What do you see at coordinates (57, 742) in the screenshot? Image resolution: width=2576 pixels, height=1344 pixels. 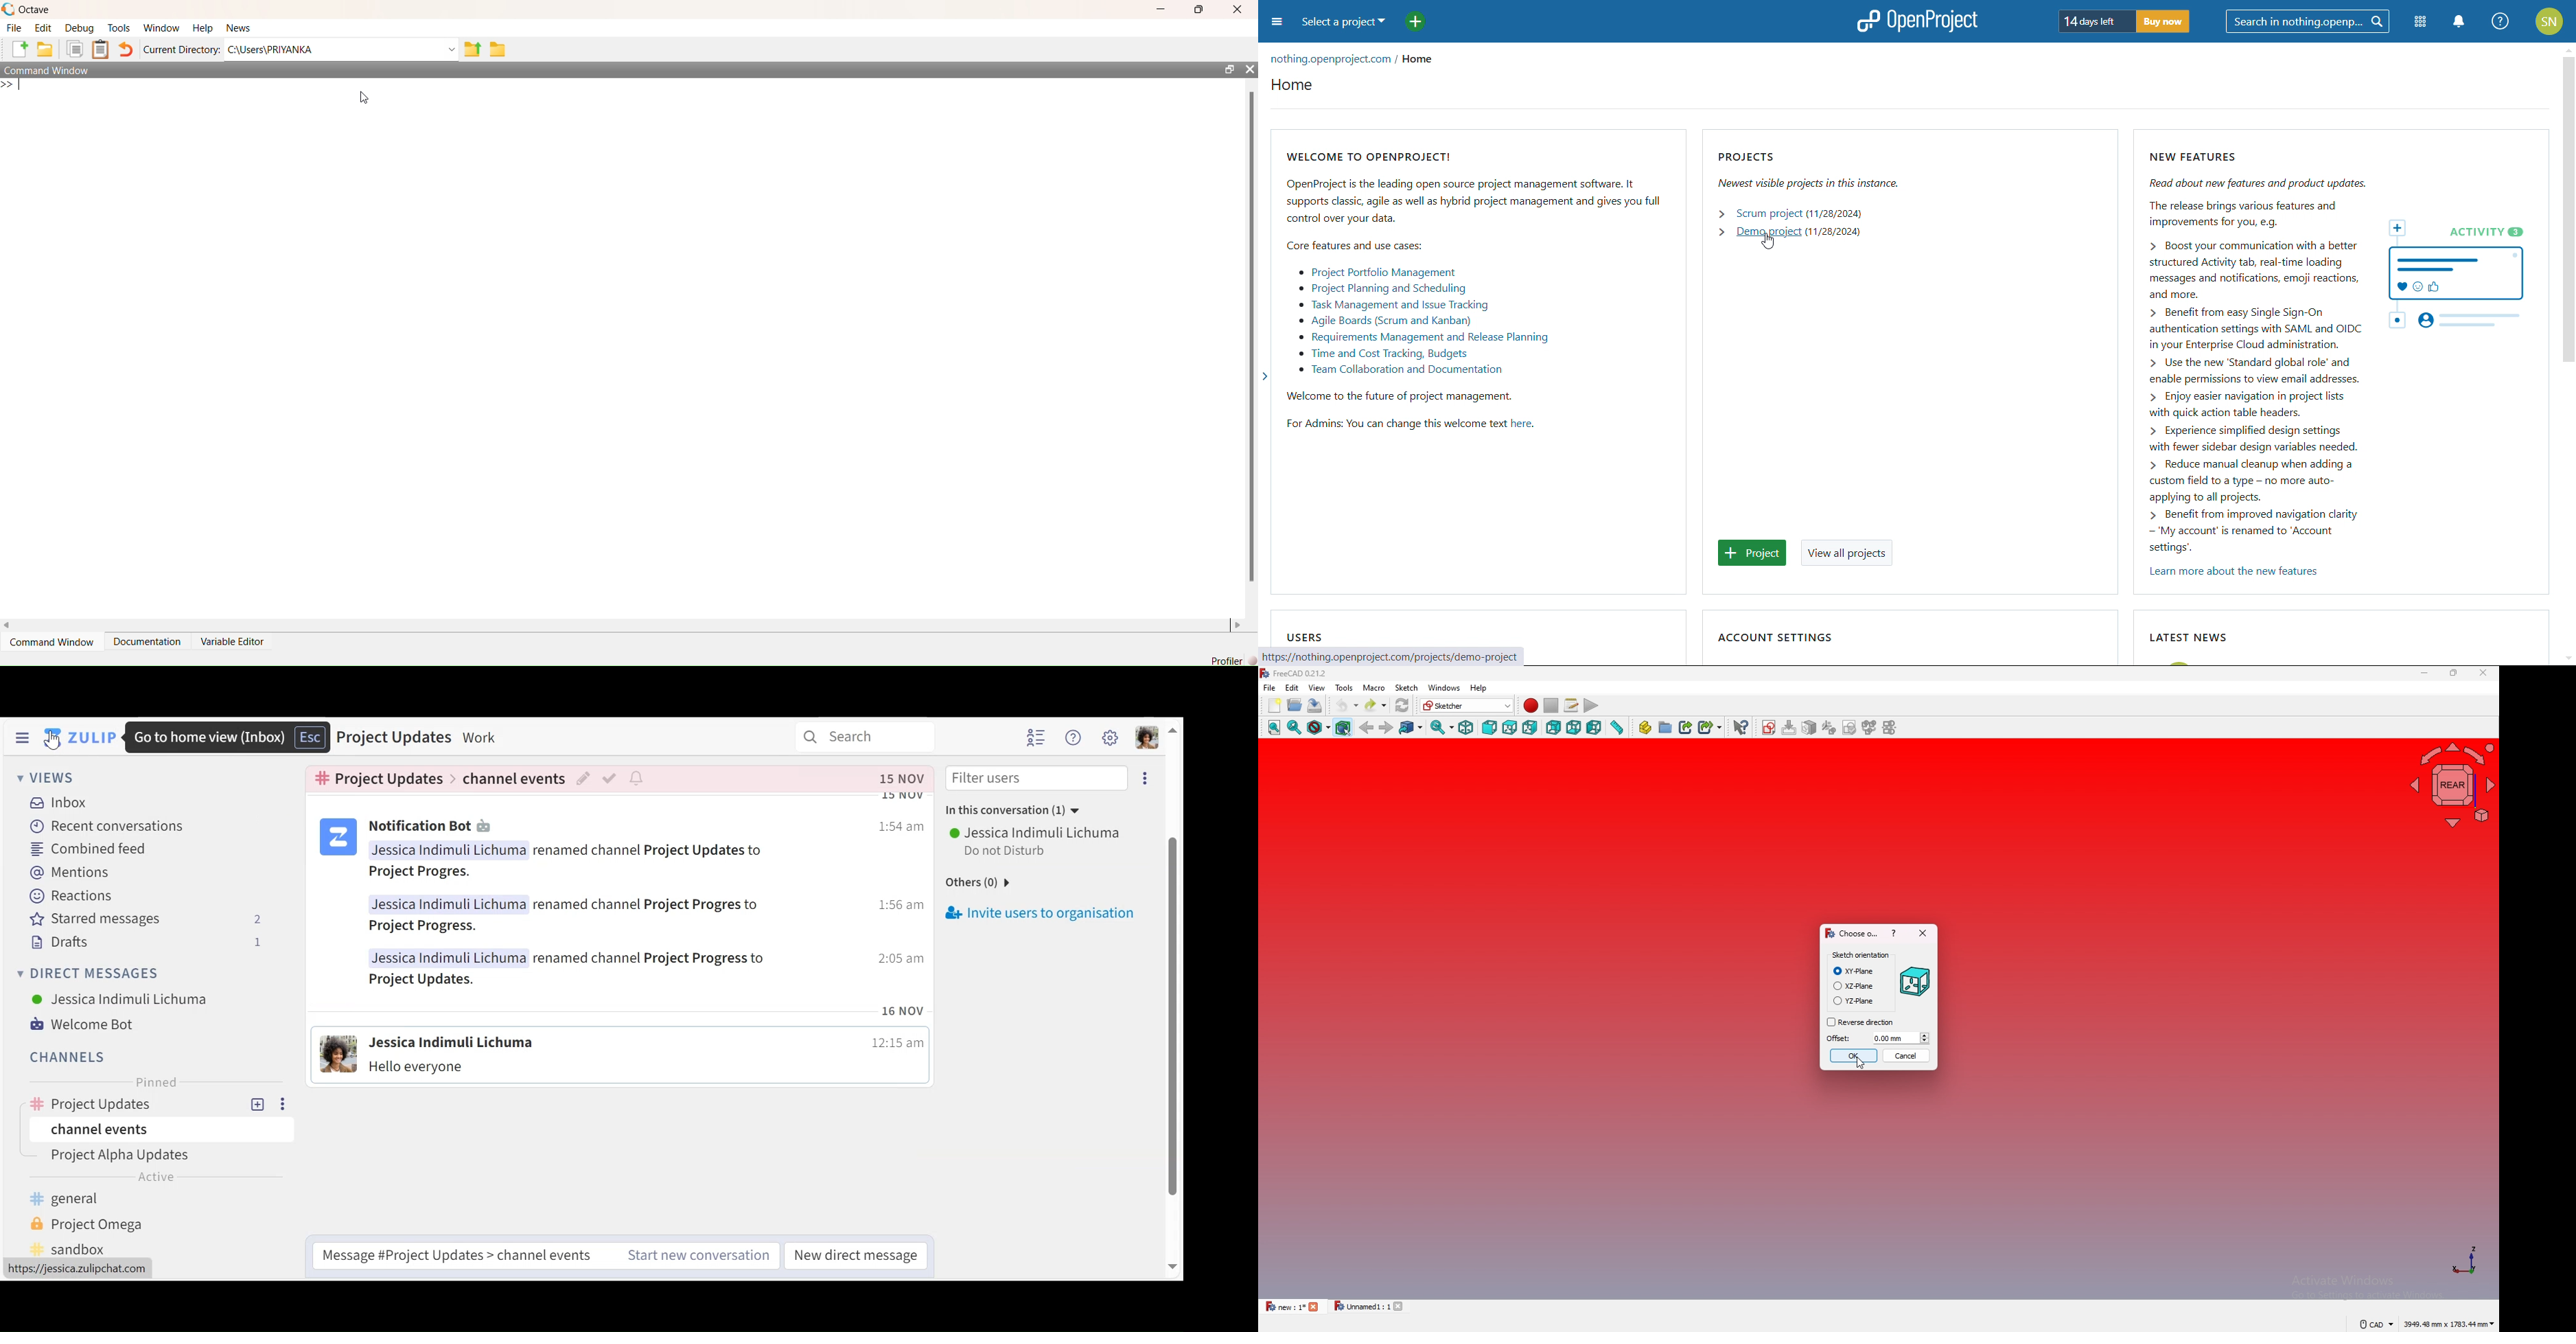 I see `Cursor` at bounding box center [57, 742].